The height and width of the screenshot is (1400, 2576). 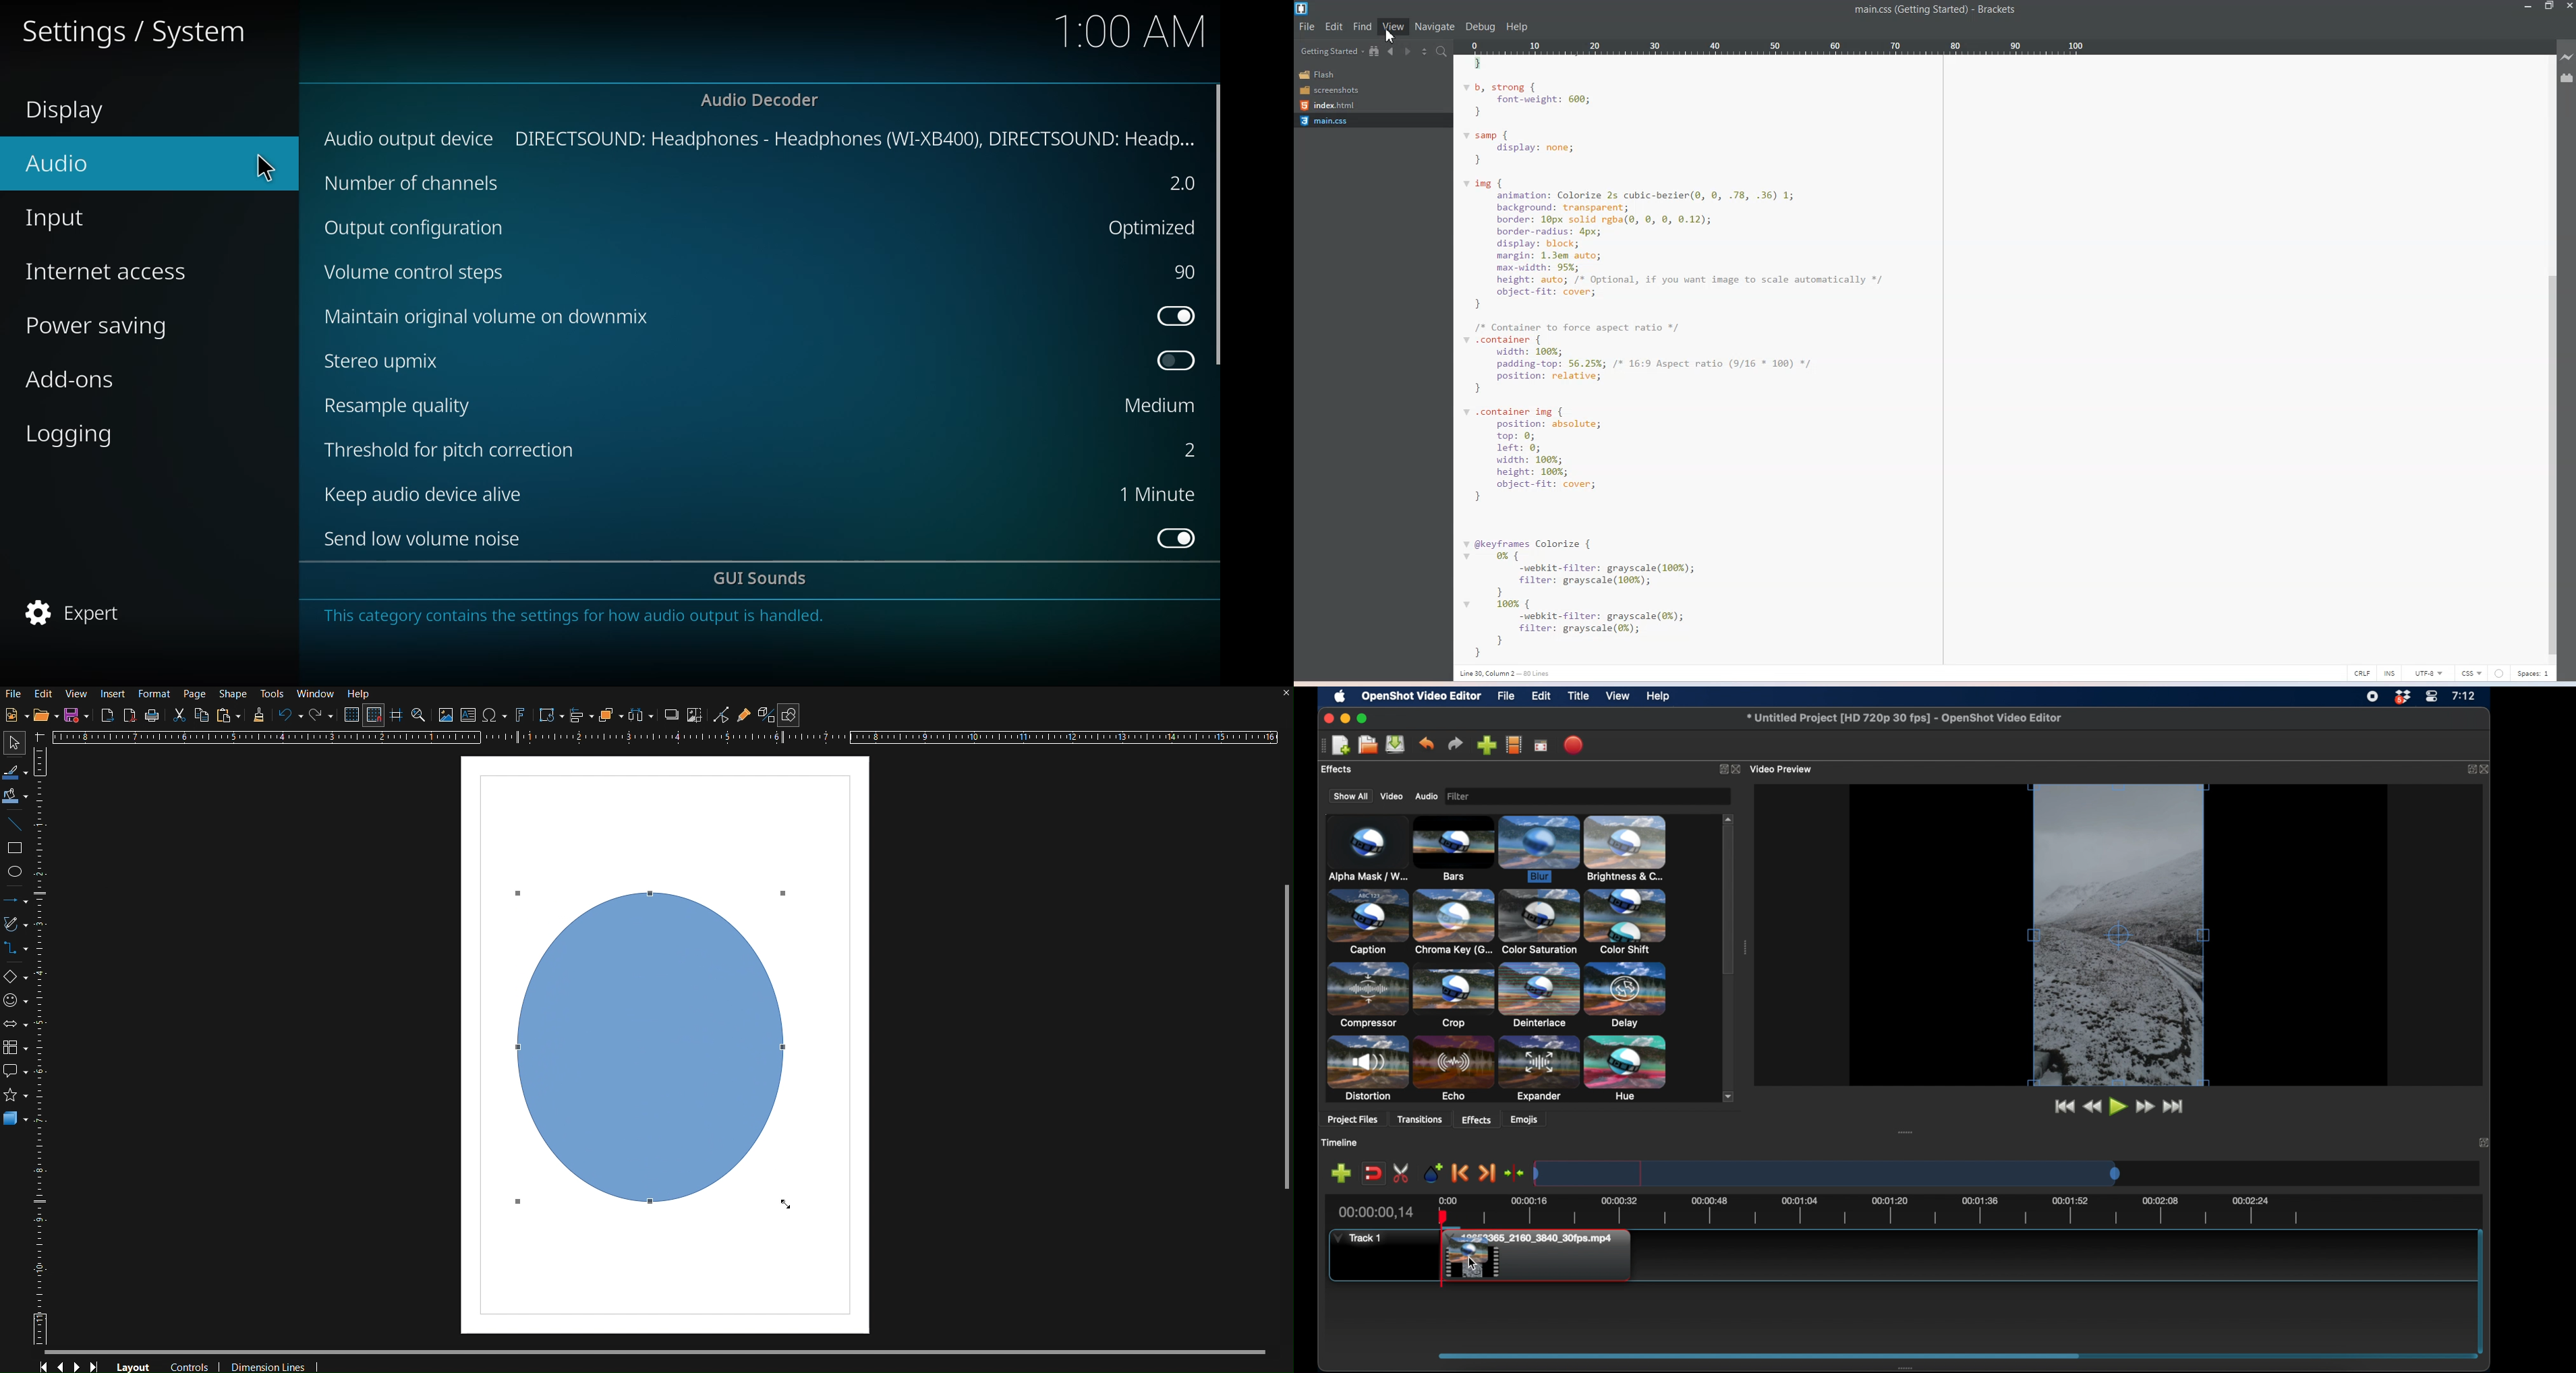 I want to click on Flowchart, so click(x=19, y=1045).